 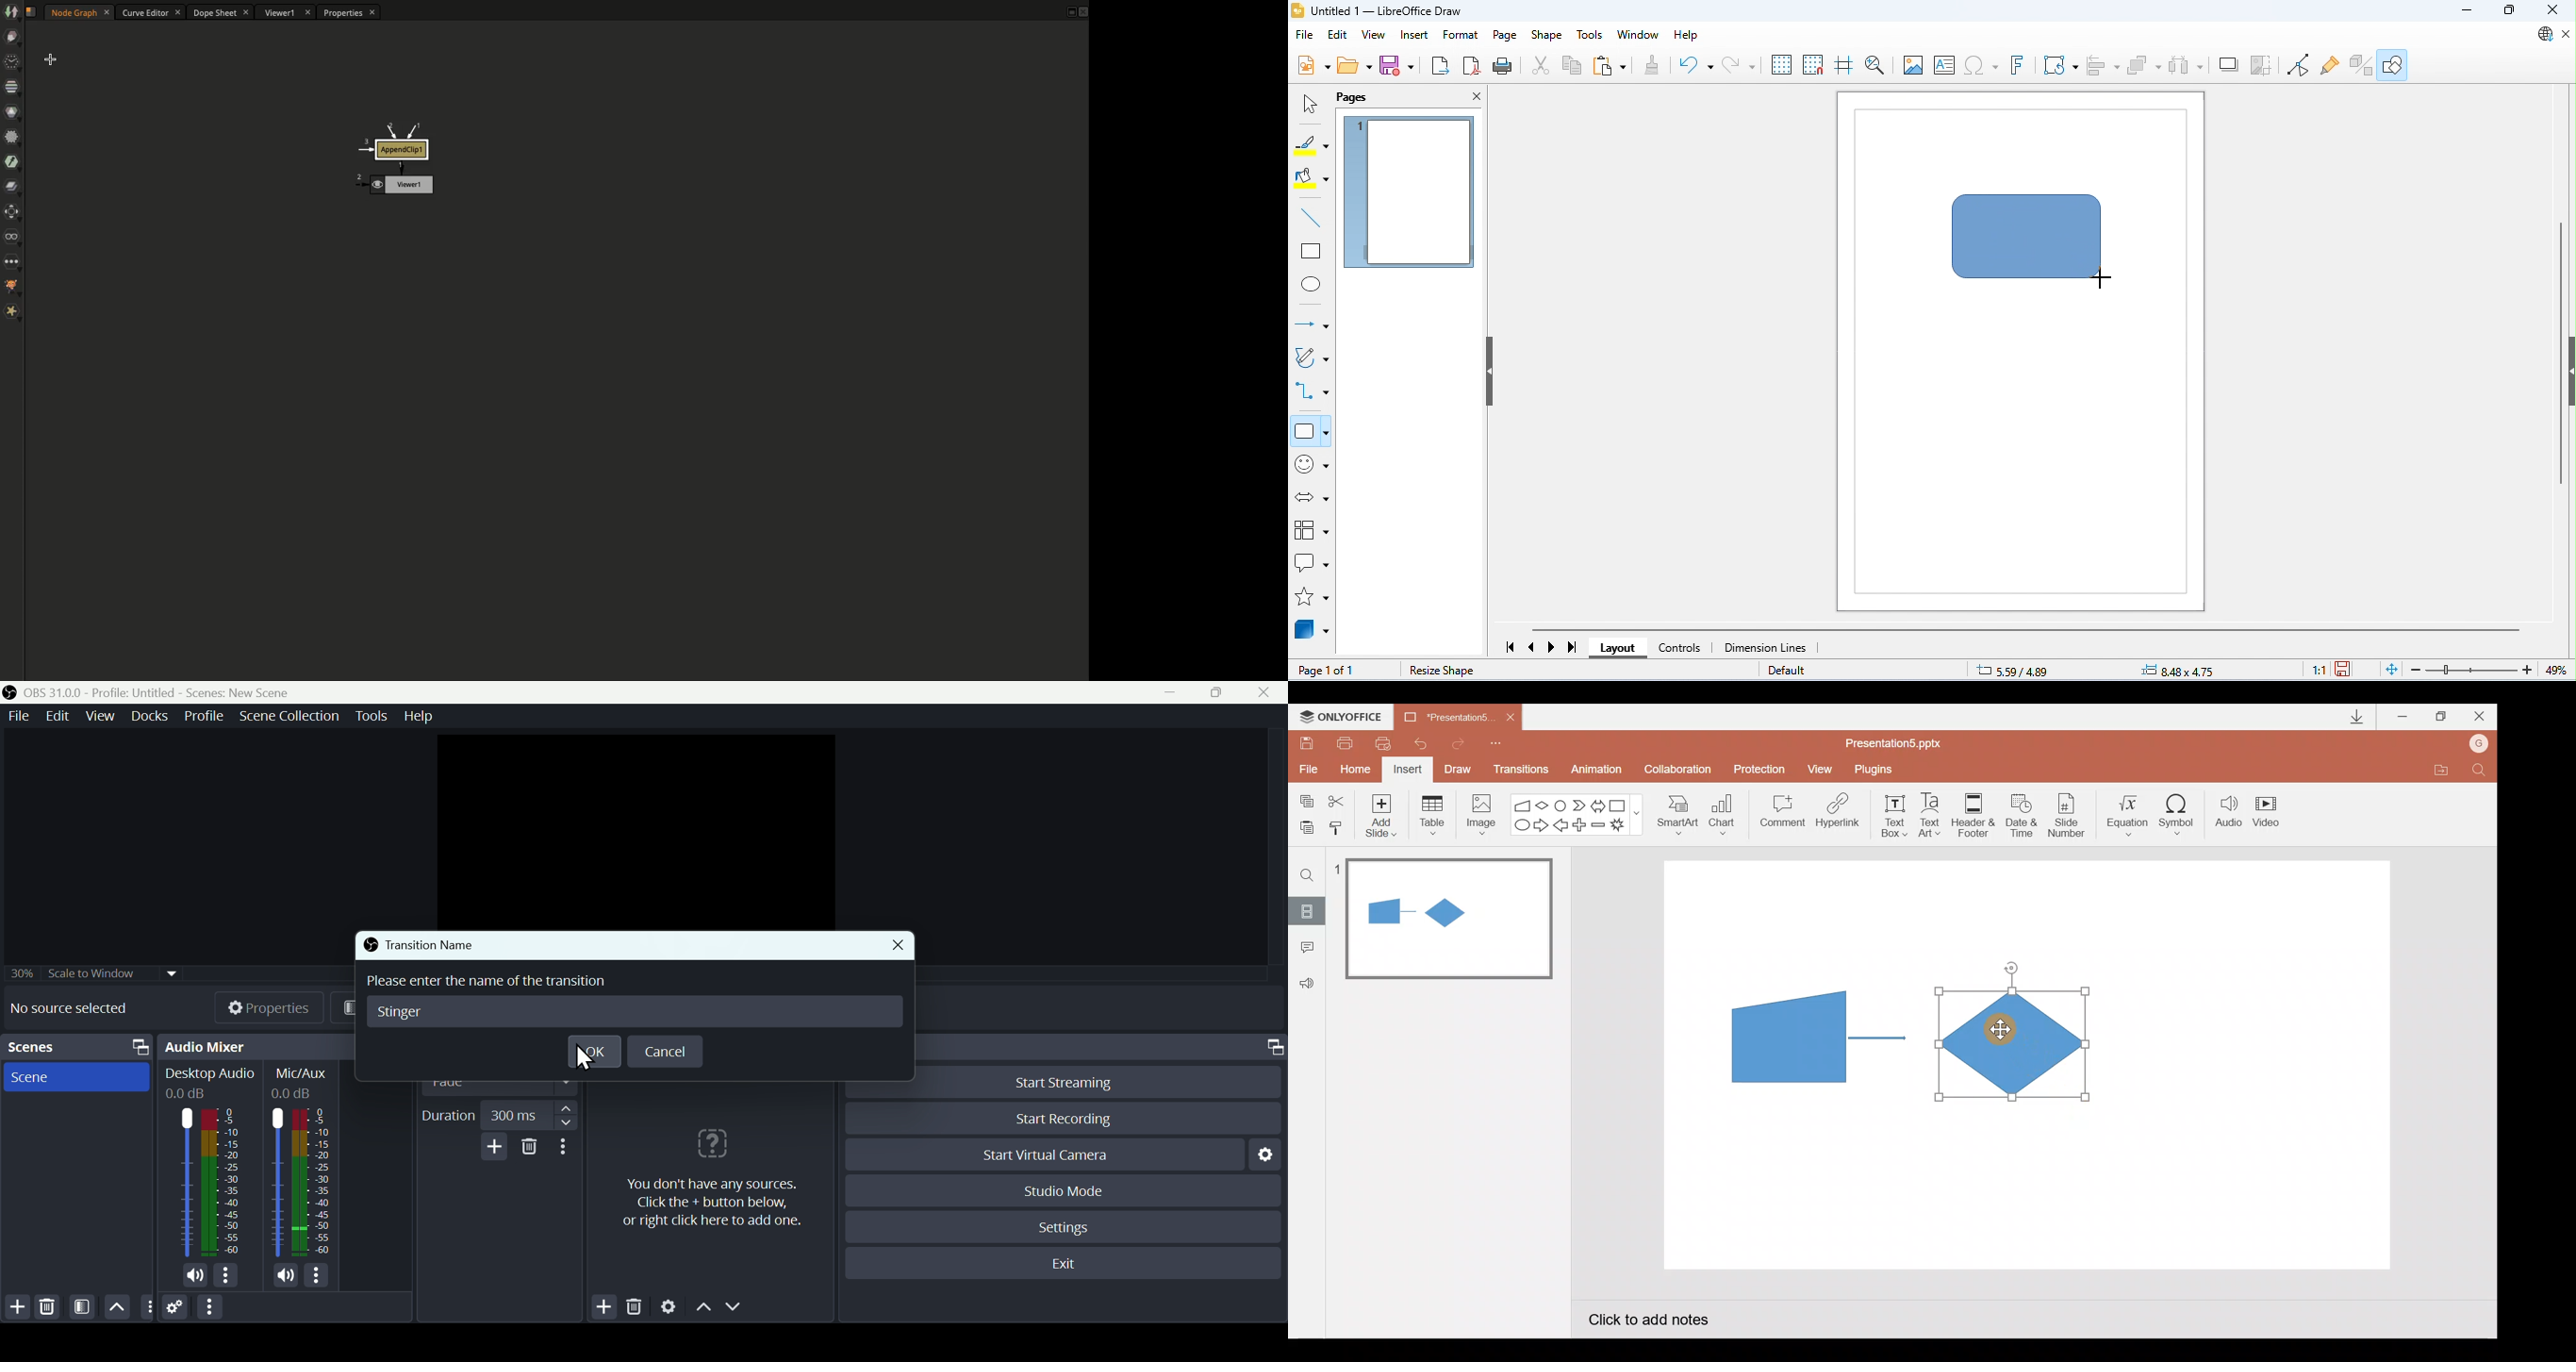 What do you see at coordinates (1543, 824) in the screenshot?
I see `Right arrow` at bounding box center [1543, 824].